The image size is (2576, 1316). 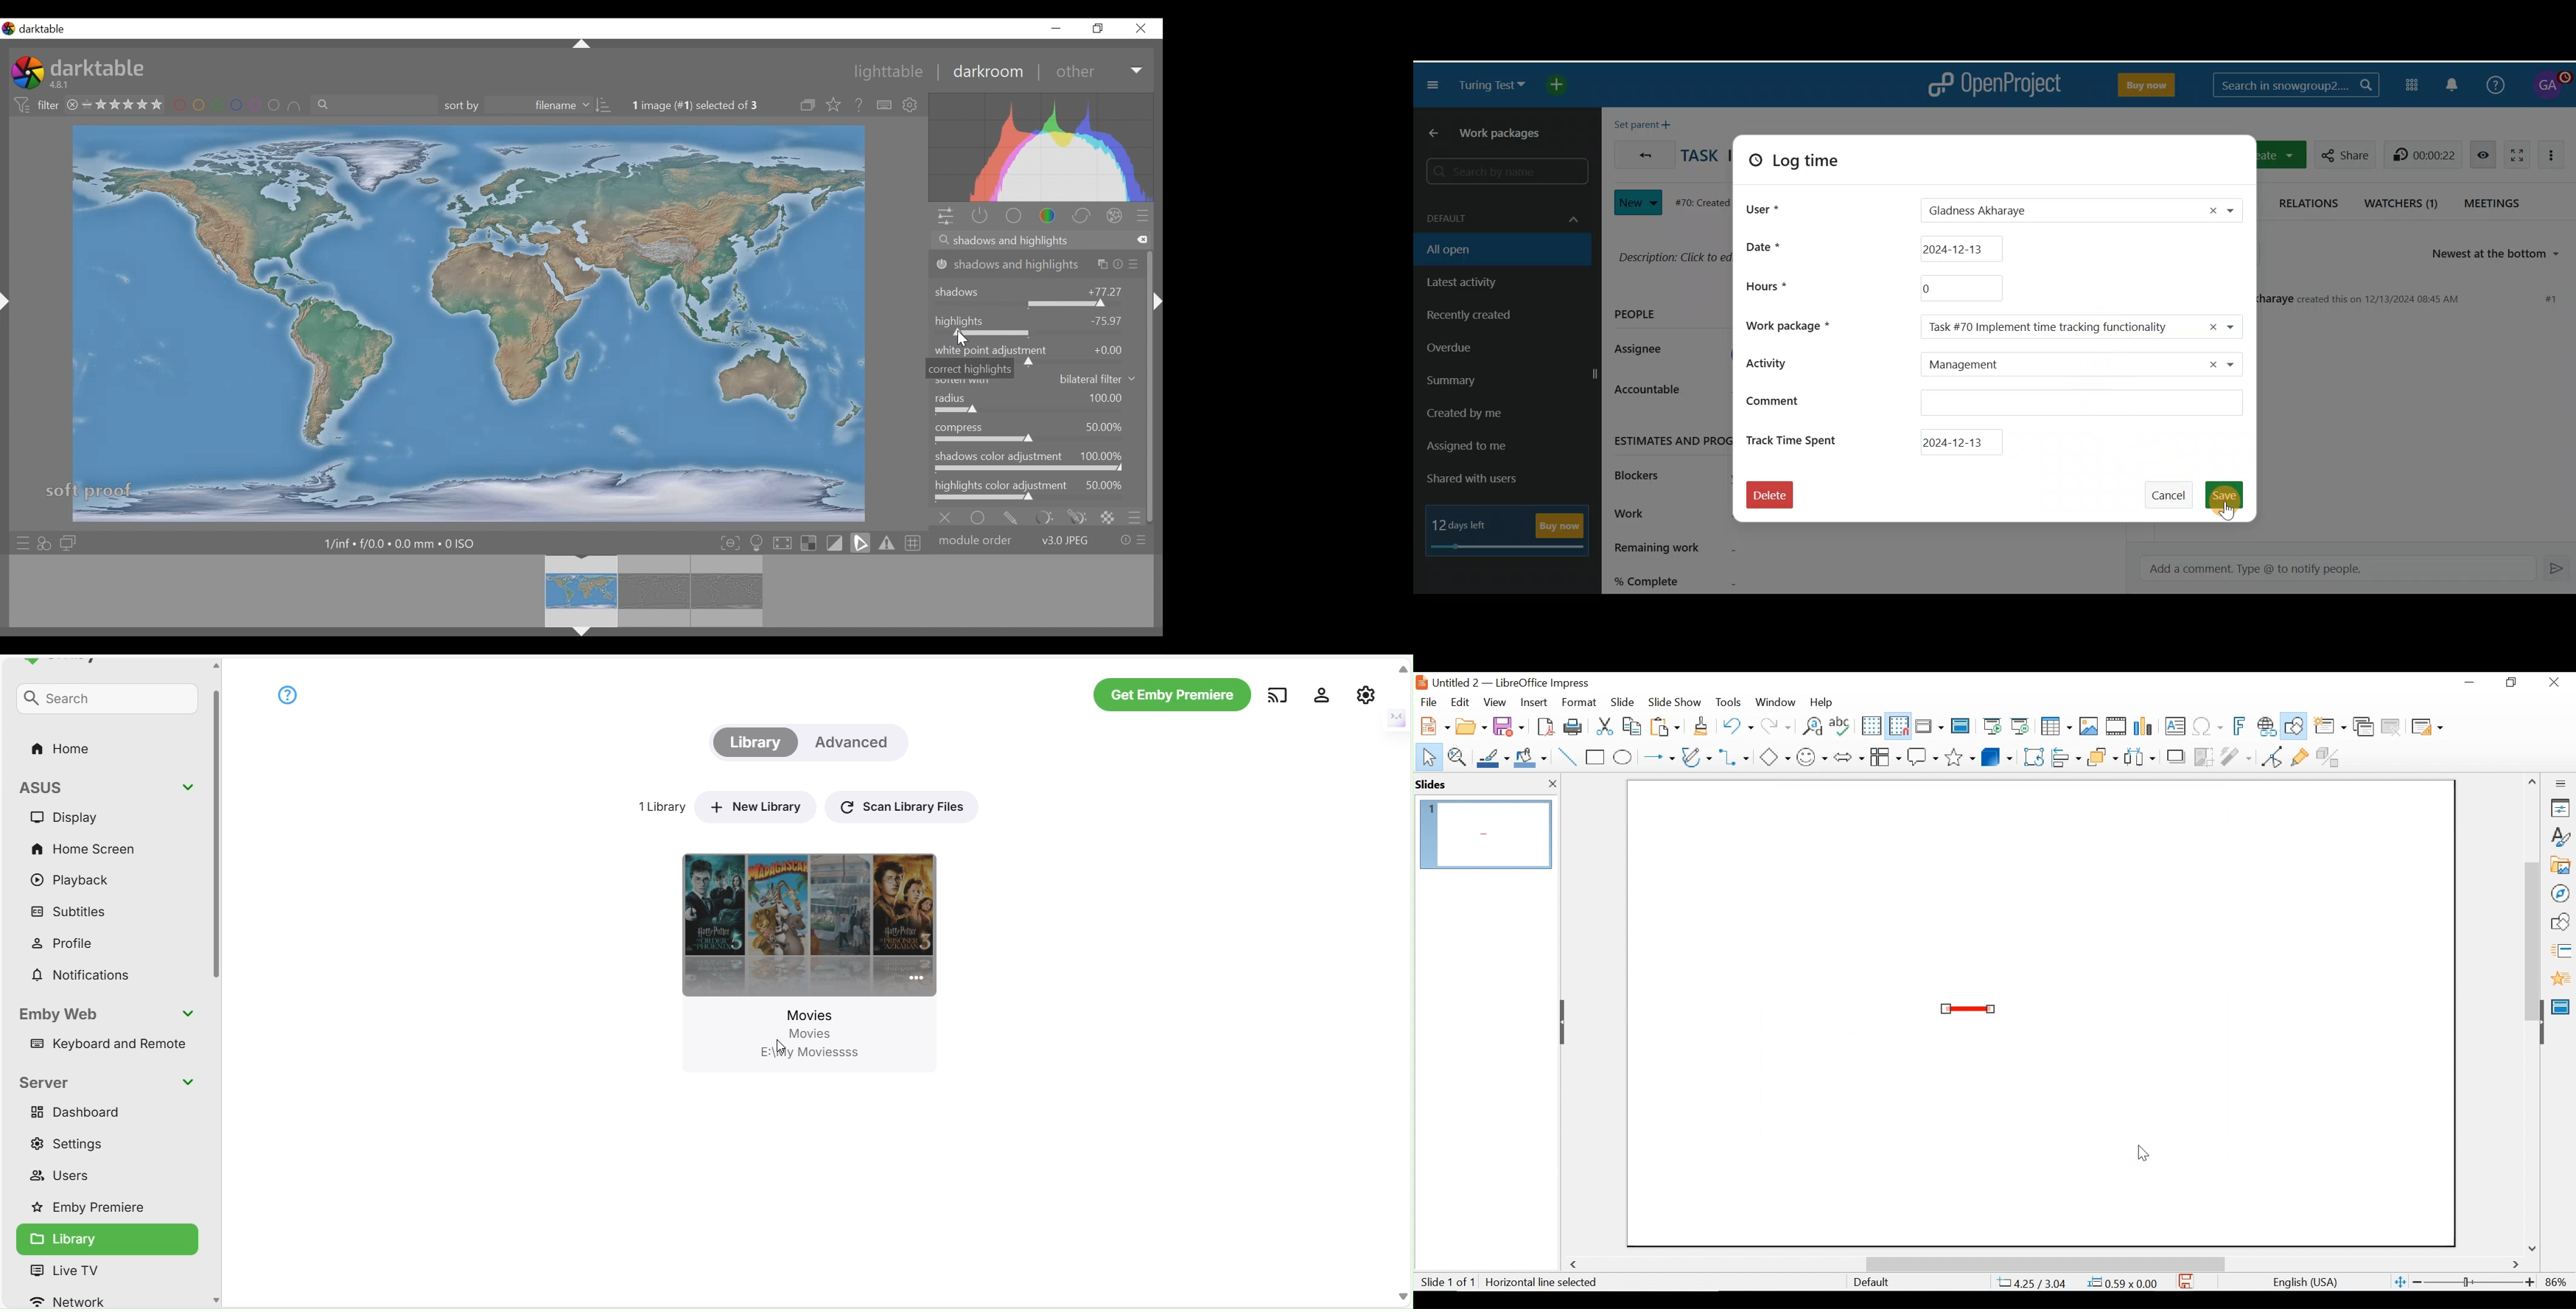 I want to click on Buy Now, so click(x=2145, y=82).